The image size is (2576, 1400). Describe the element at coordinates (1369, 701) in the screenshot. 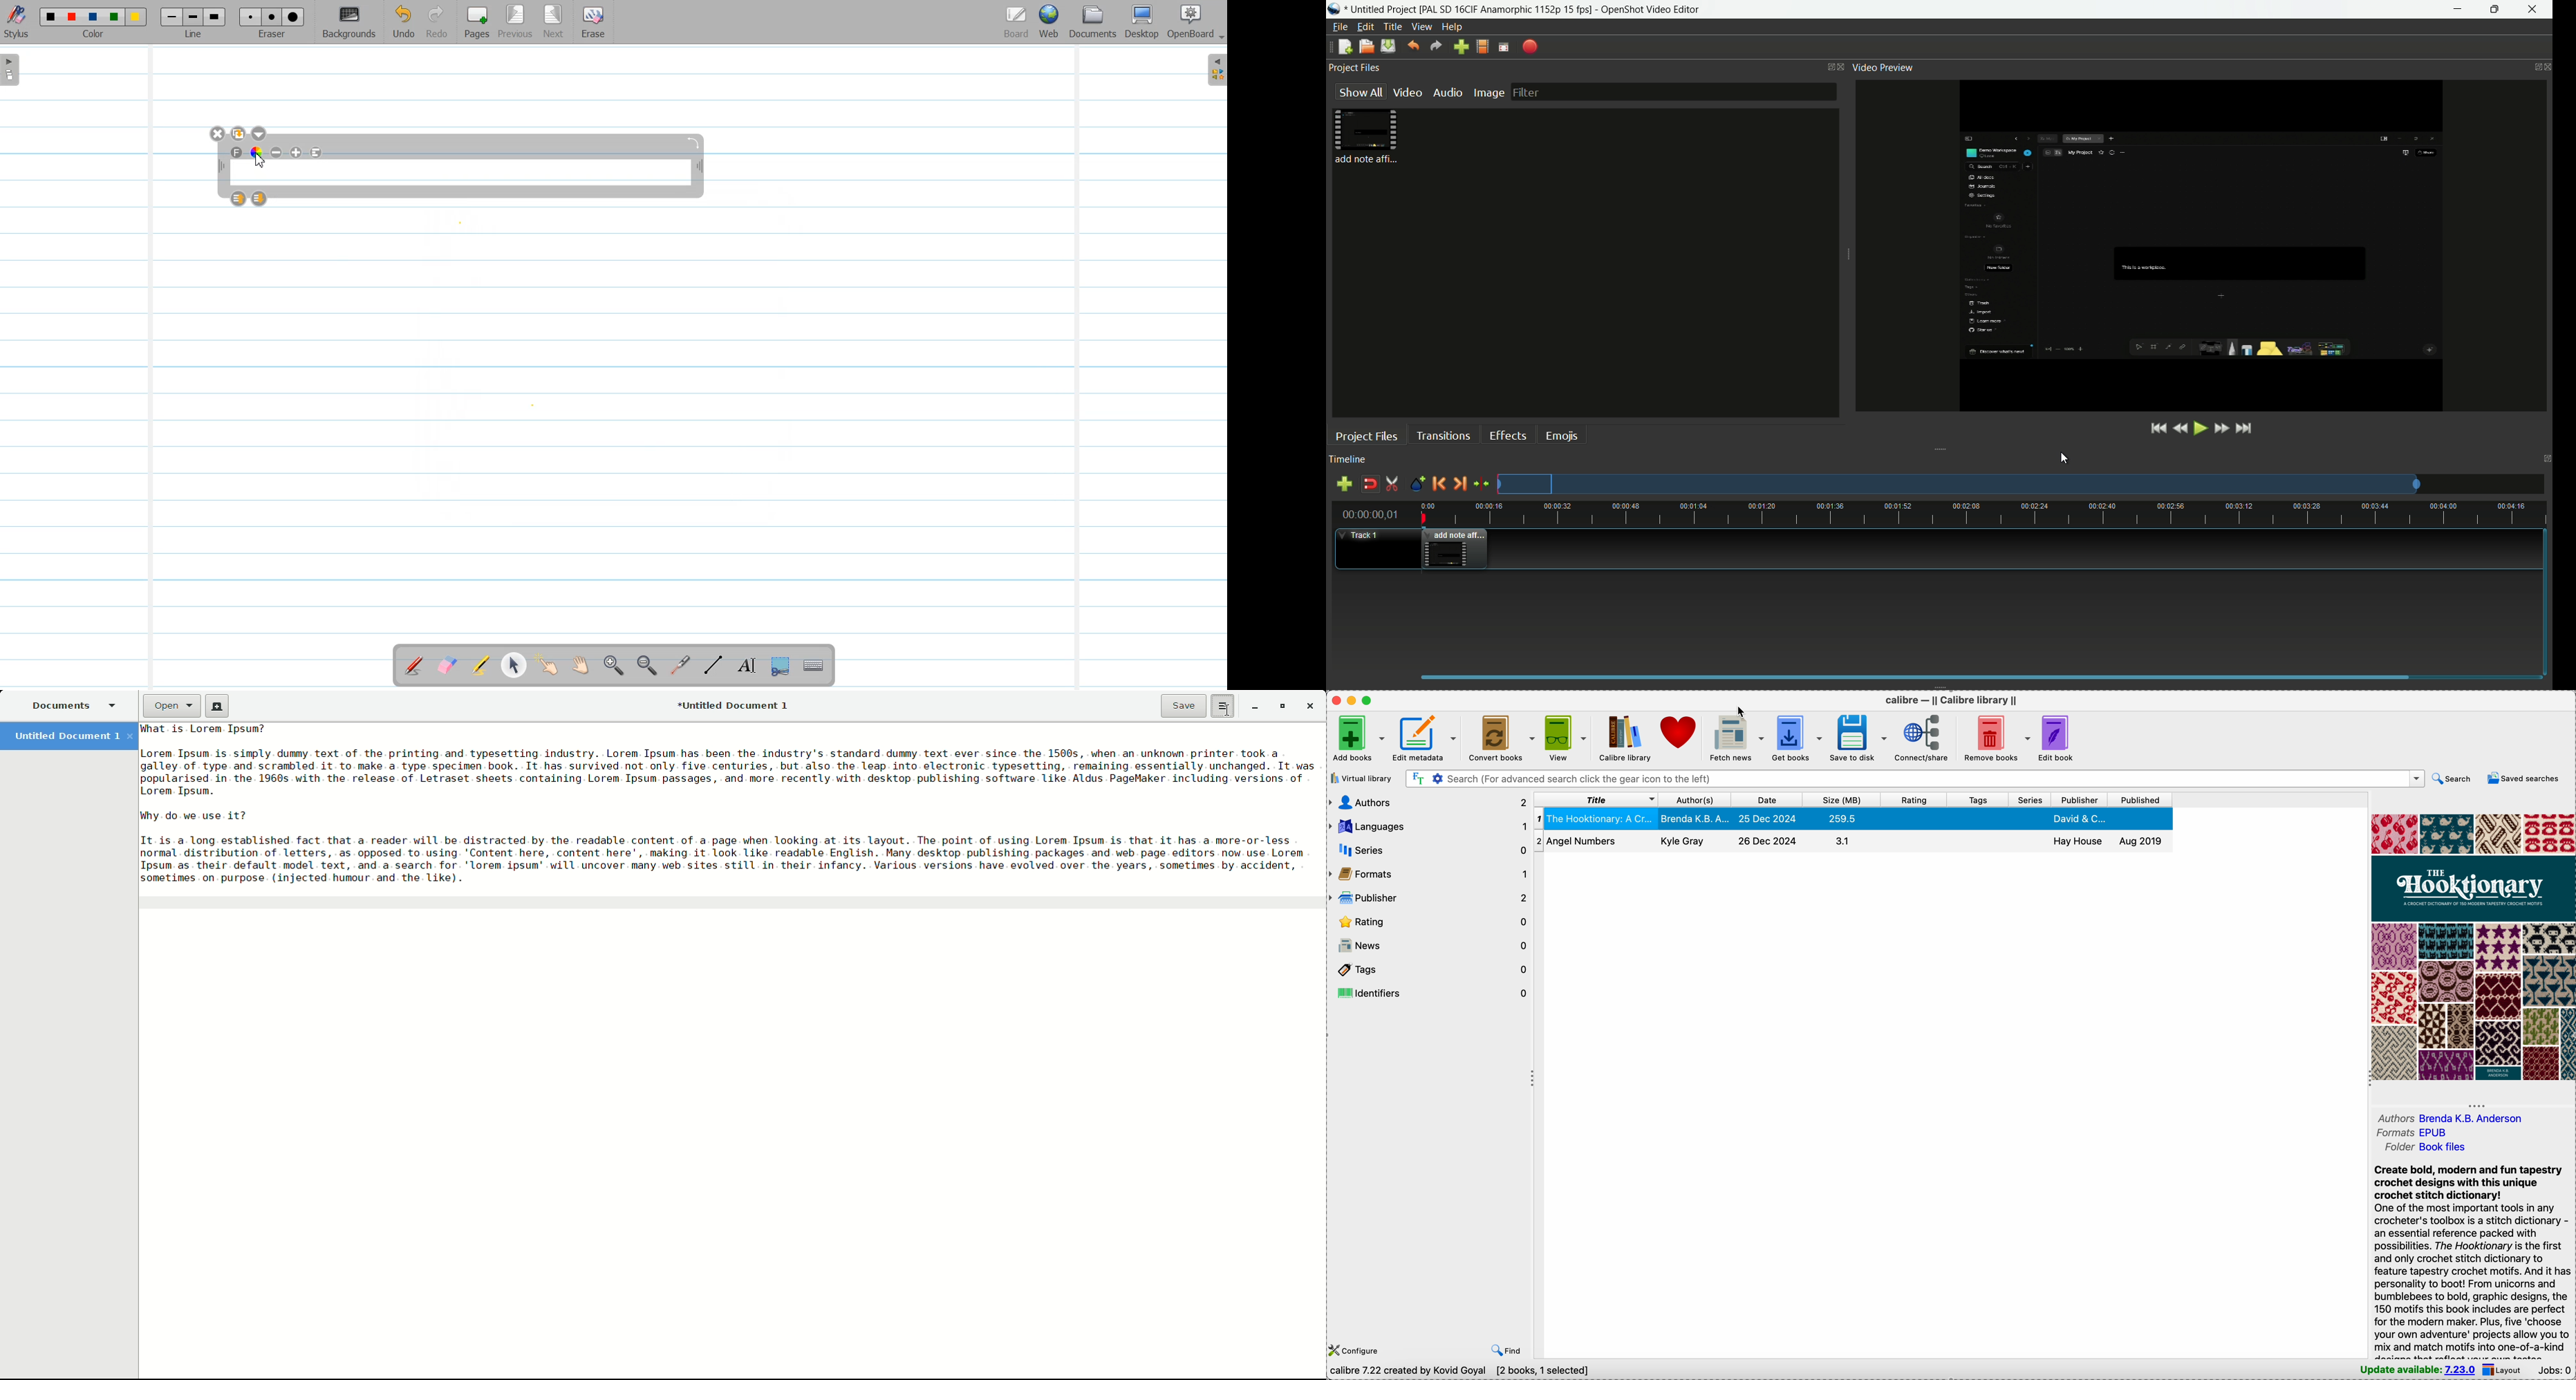

I see `maximize` at that location.